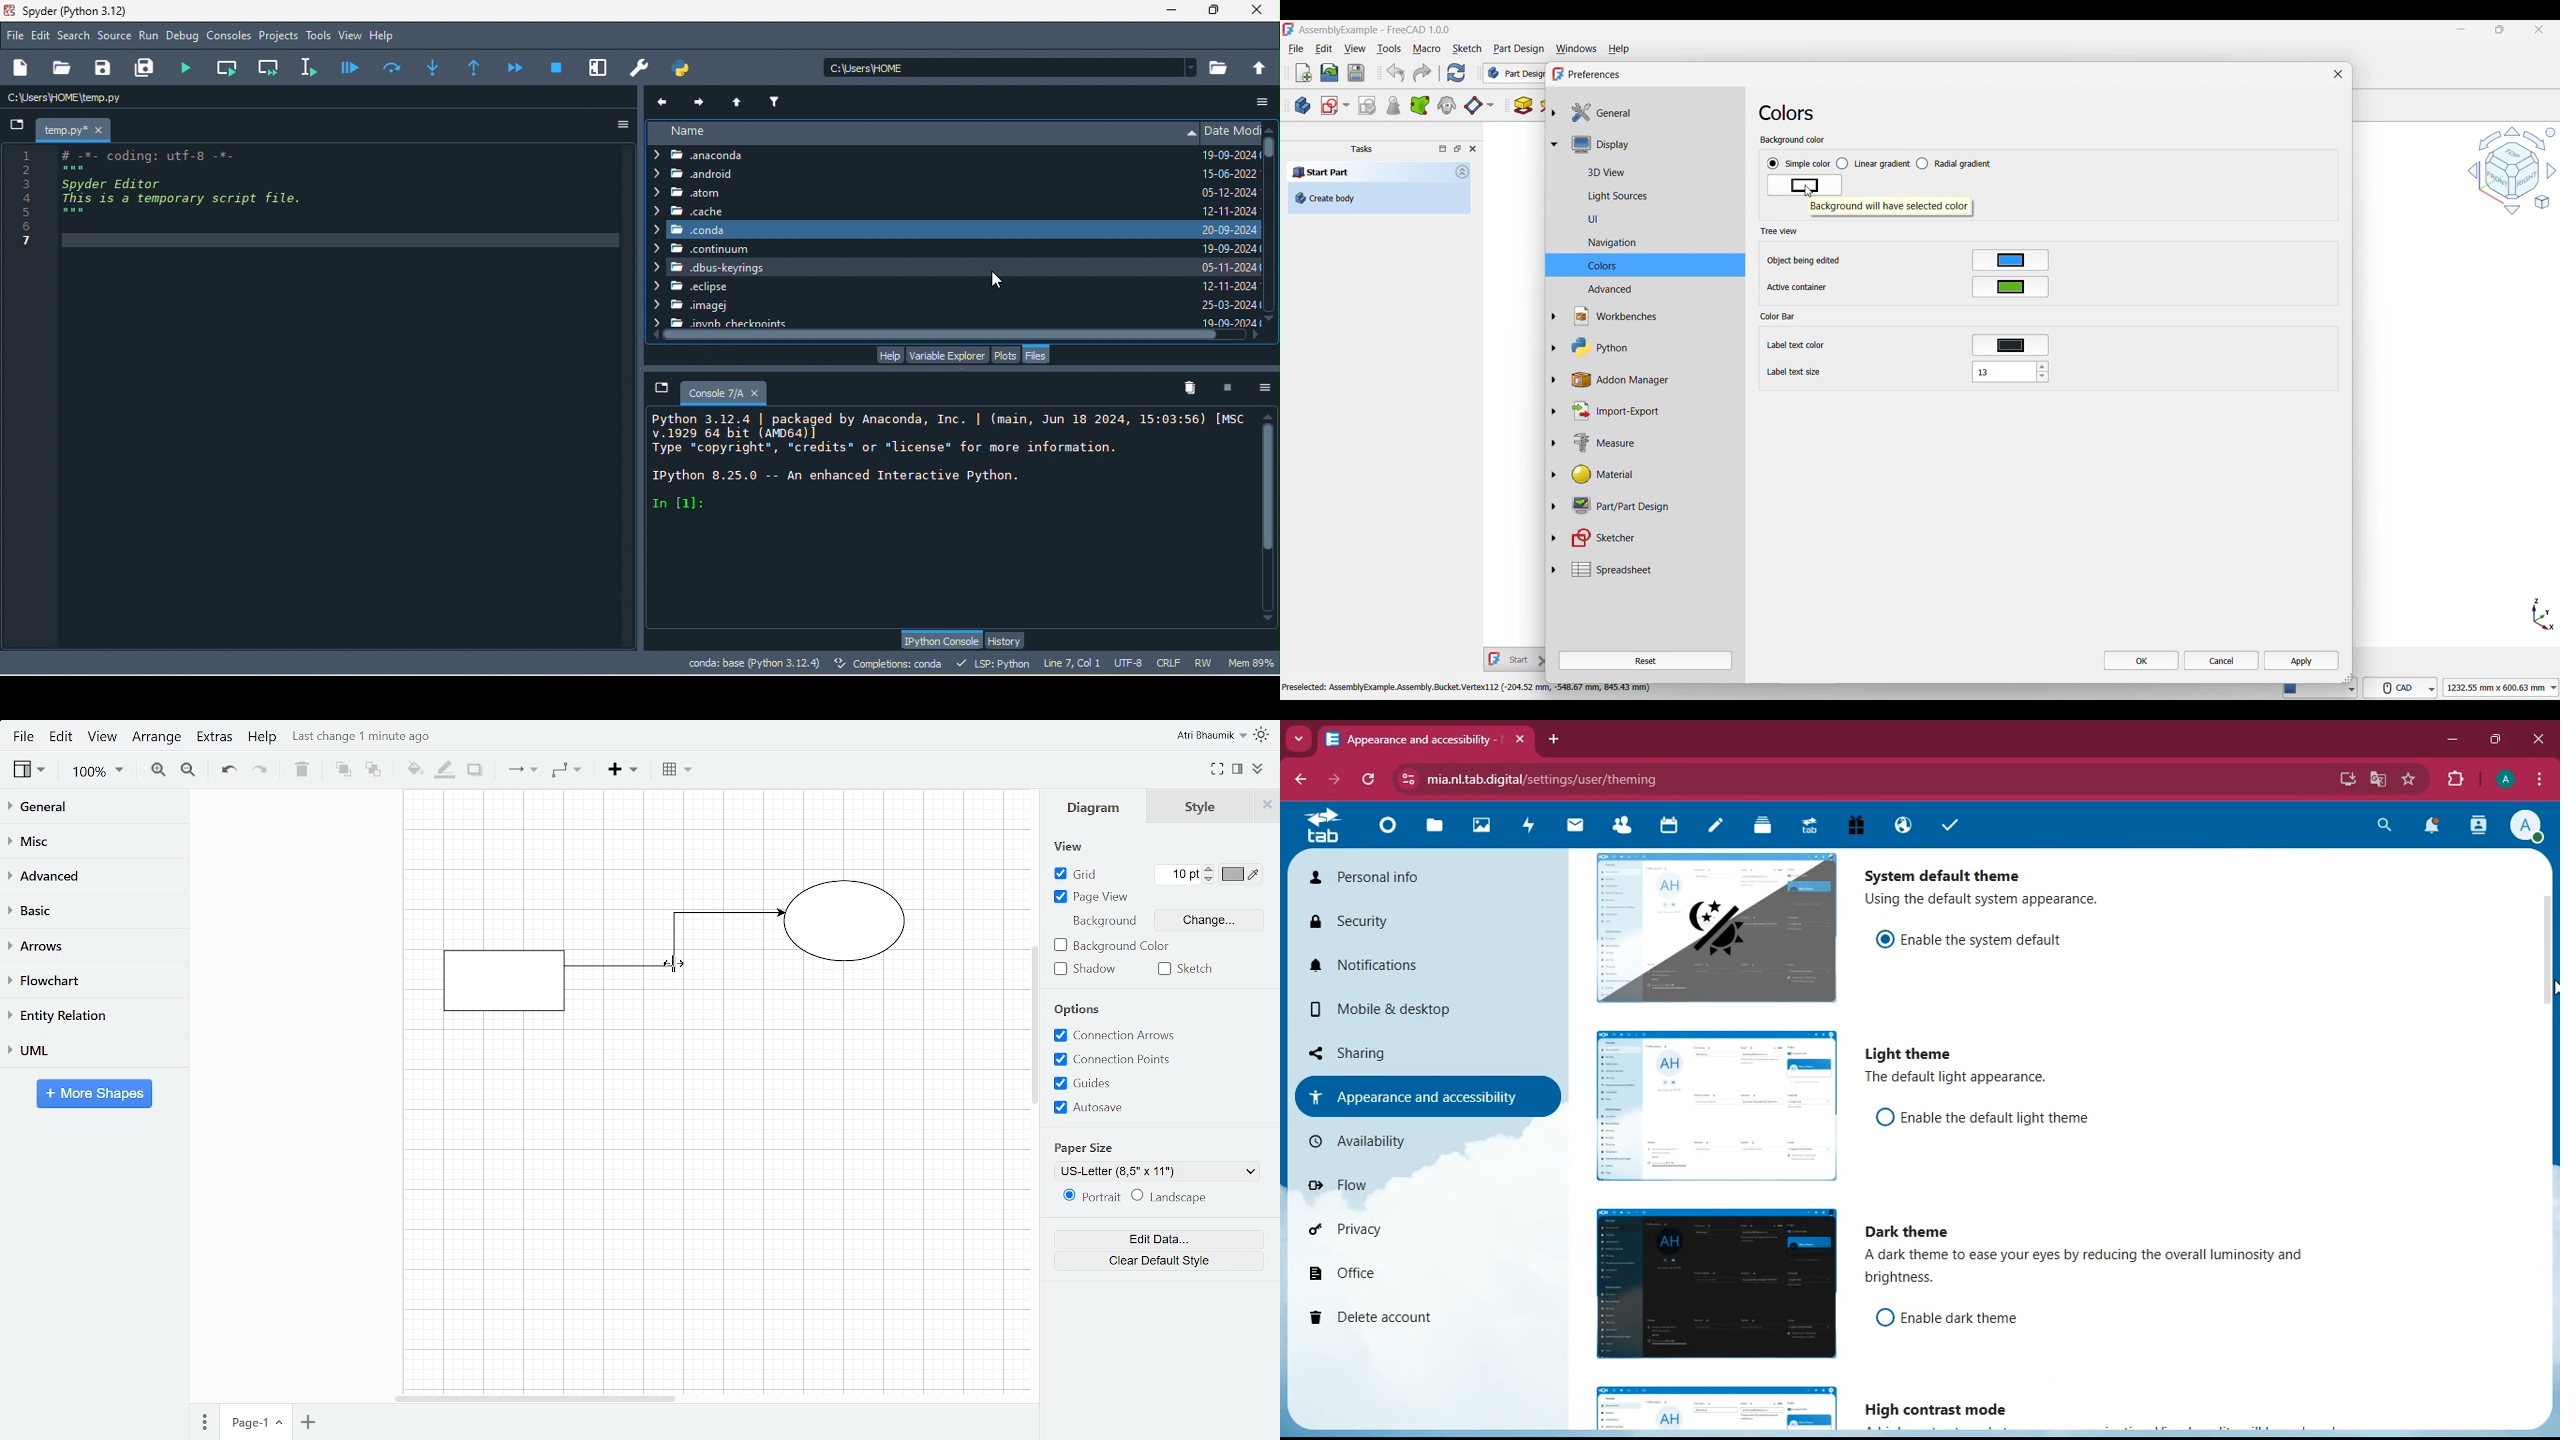  What do you see at coordinates (414, 769) in the screenshot?
I see `Fill color` at bounding box center [414, 769].